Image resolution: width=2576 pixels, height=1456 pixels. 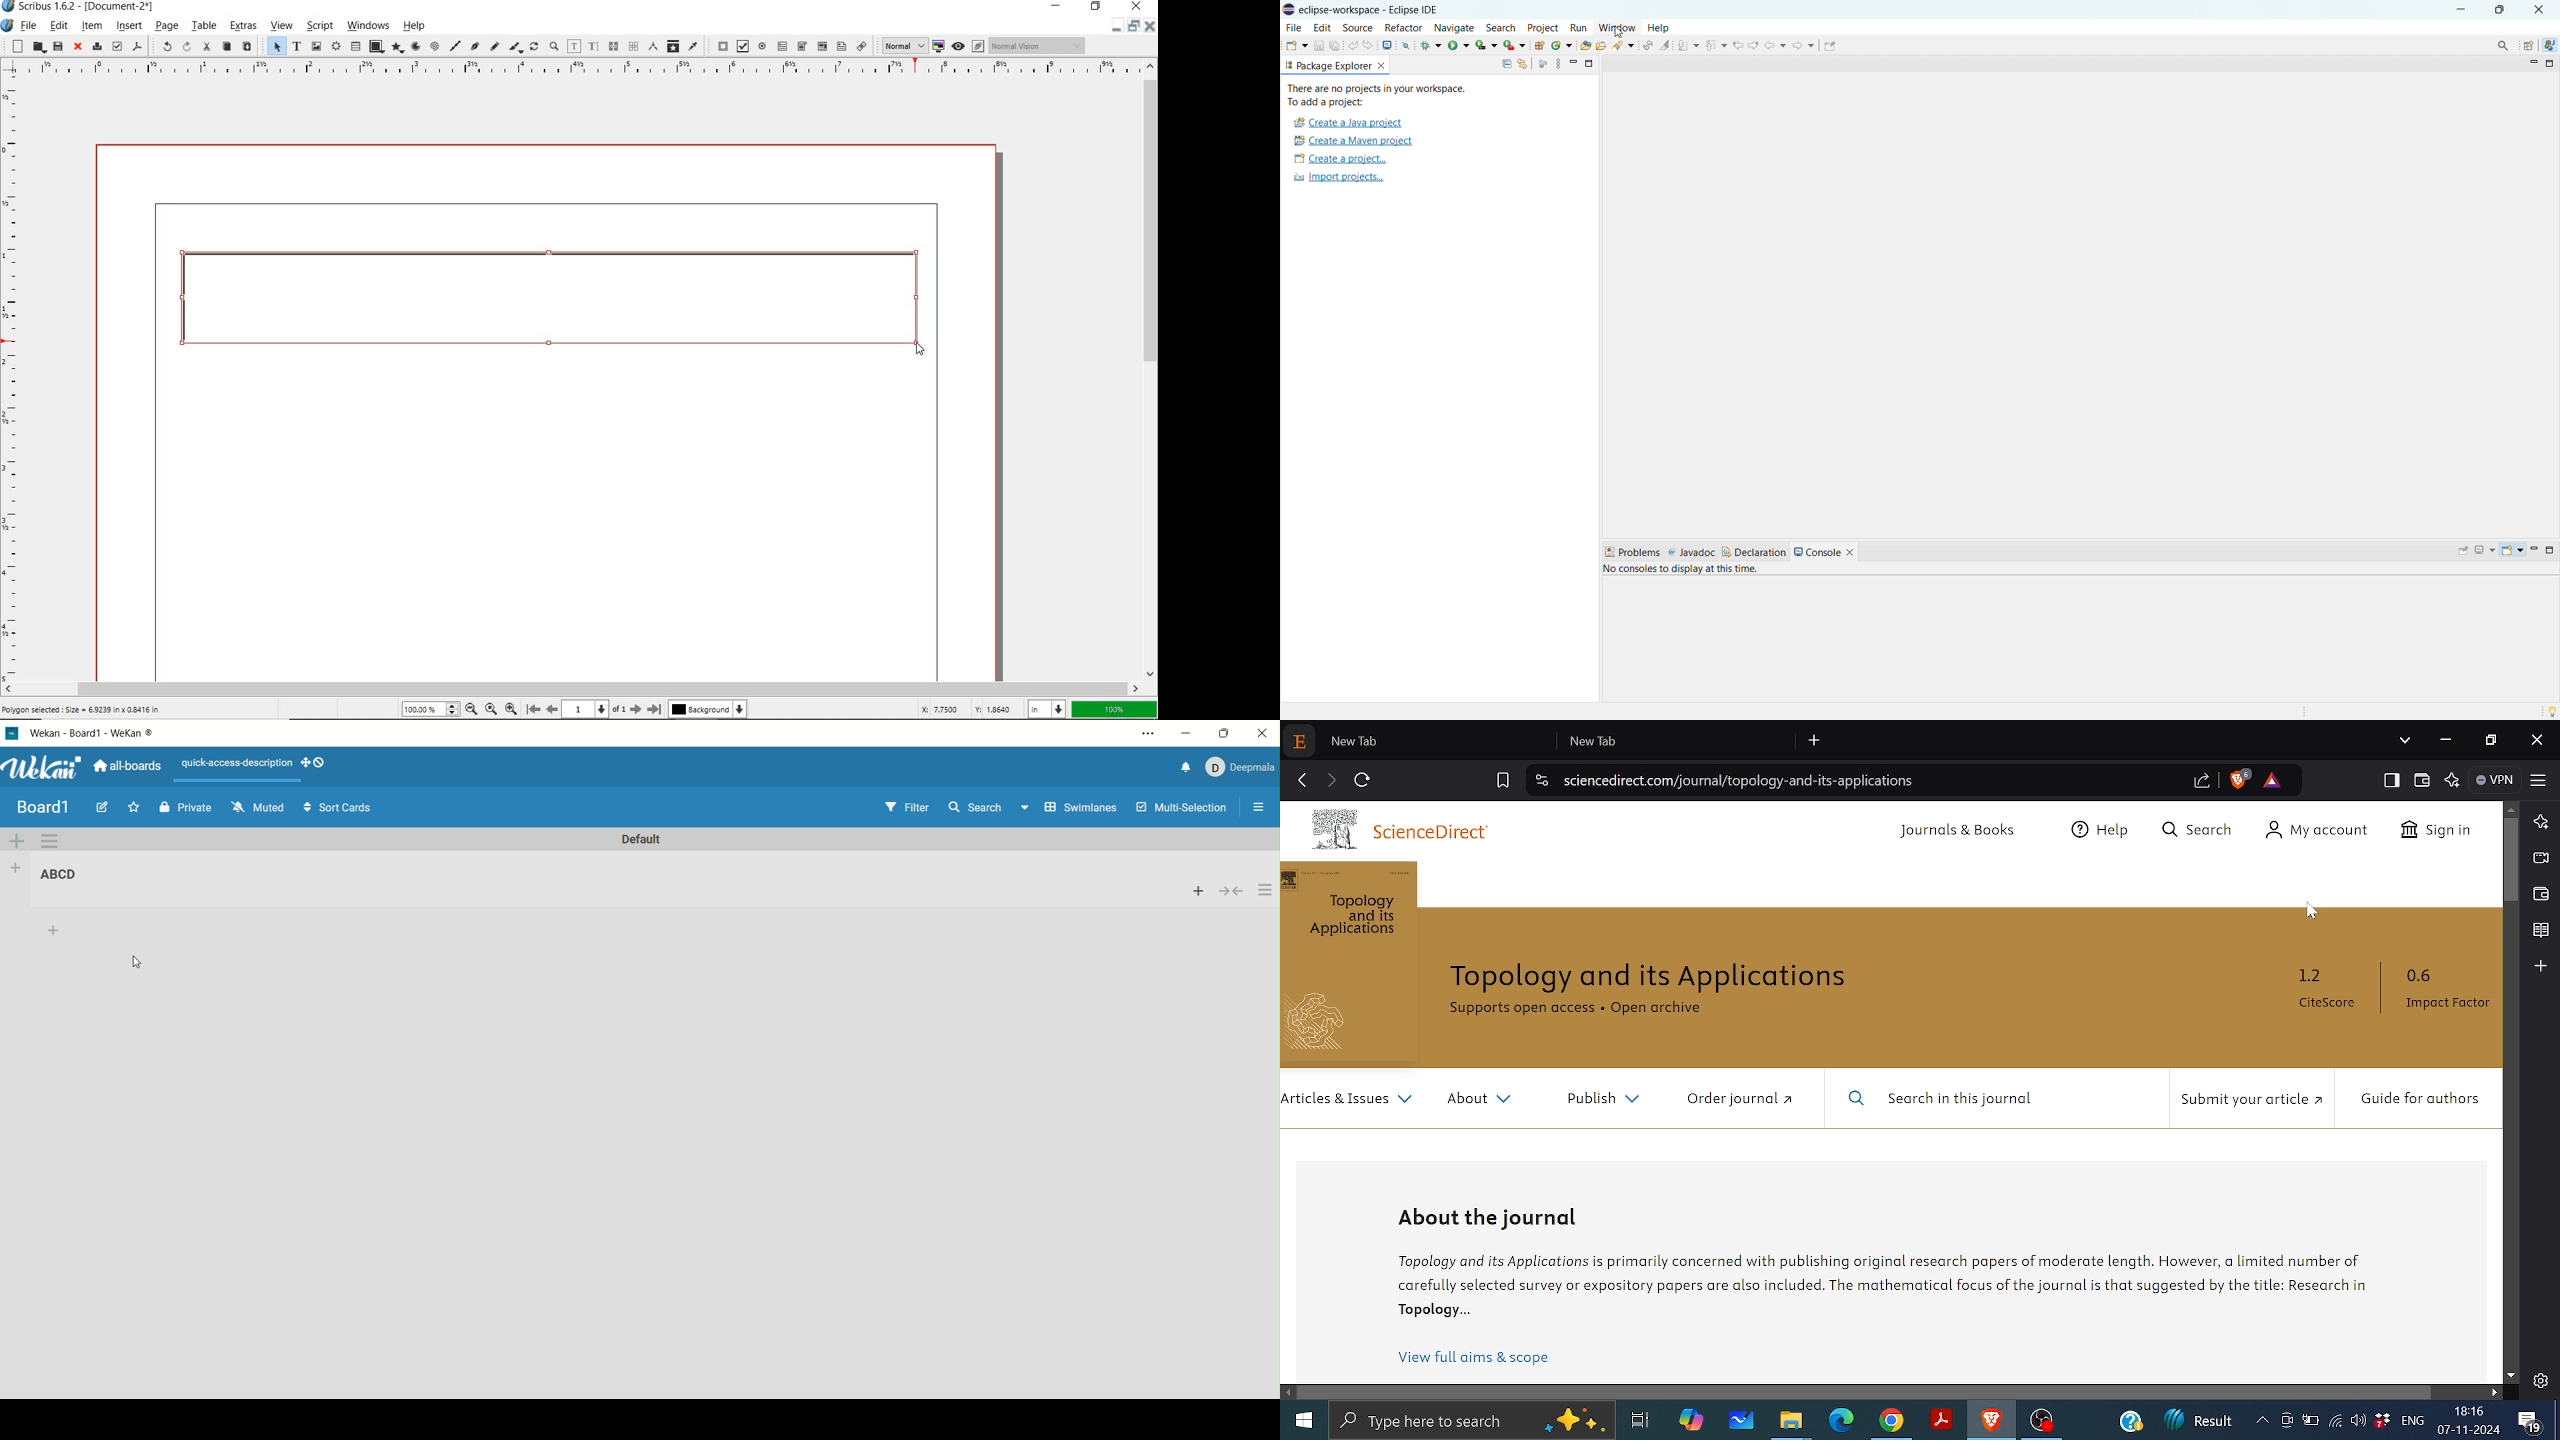 What do you see at coordinates (1114, 710) in the screenshot?
I see `zoom factor` at bounding box center [1114, 710].